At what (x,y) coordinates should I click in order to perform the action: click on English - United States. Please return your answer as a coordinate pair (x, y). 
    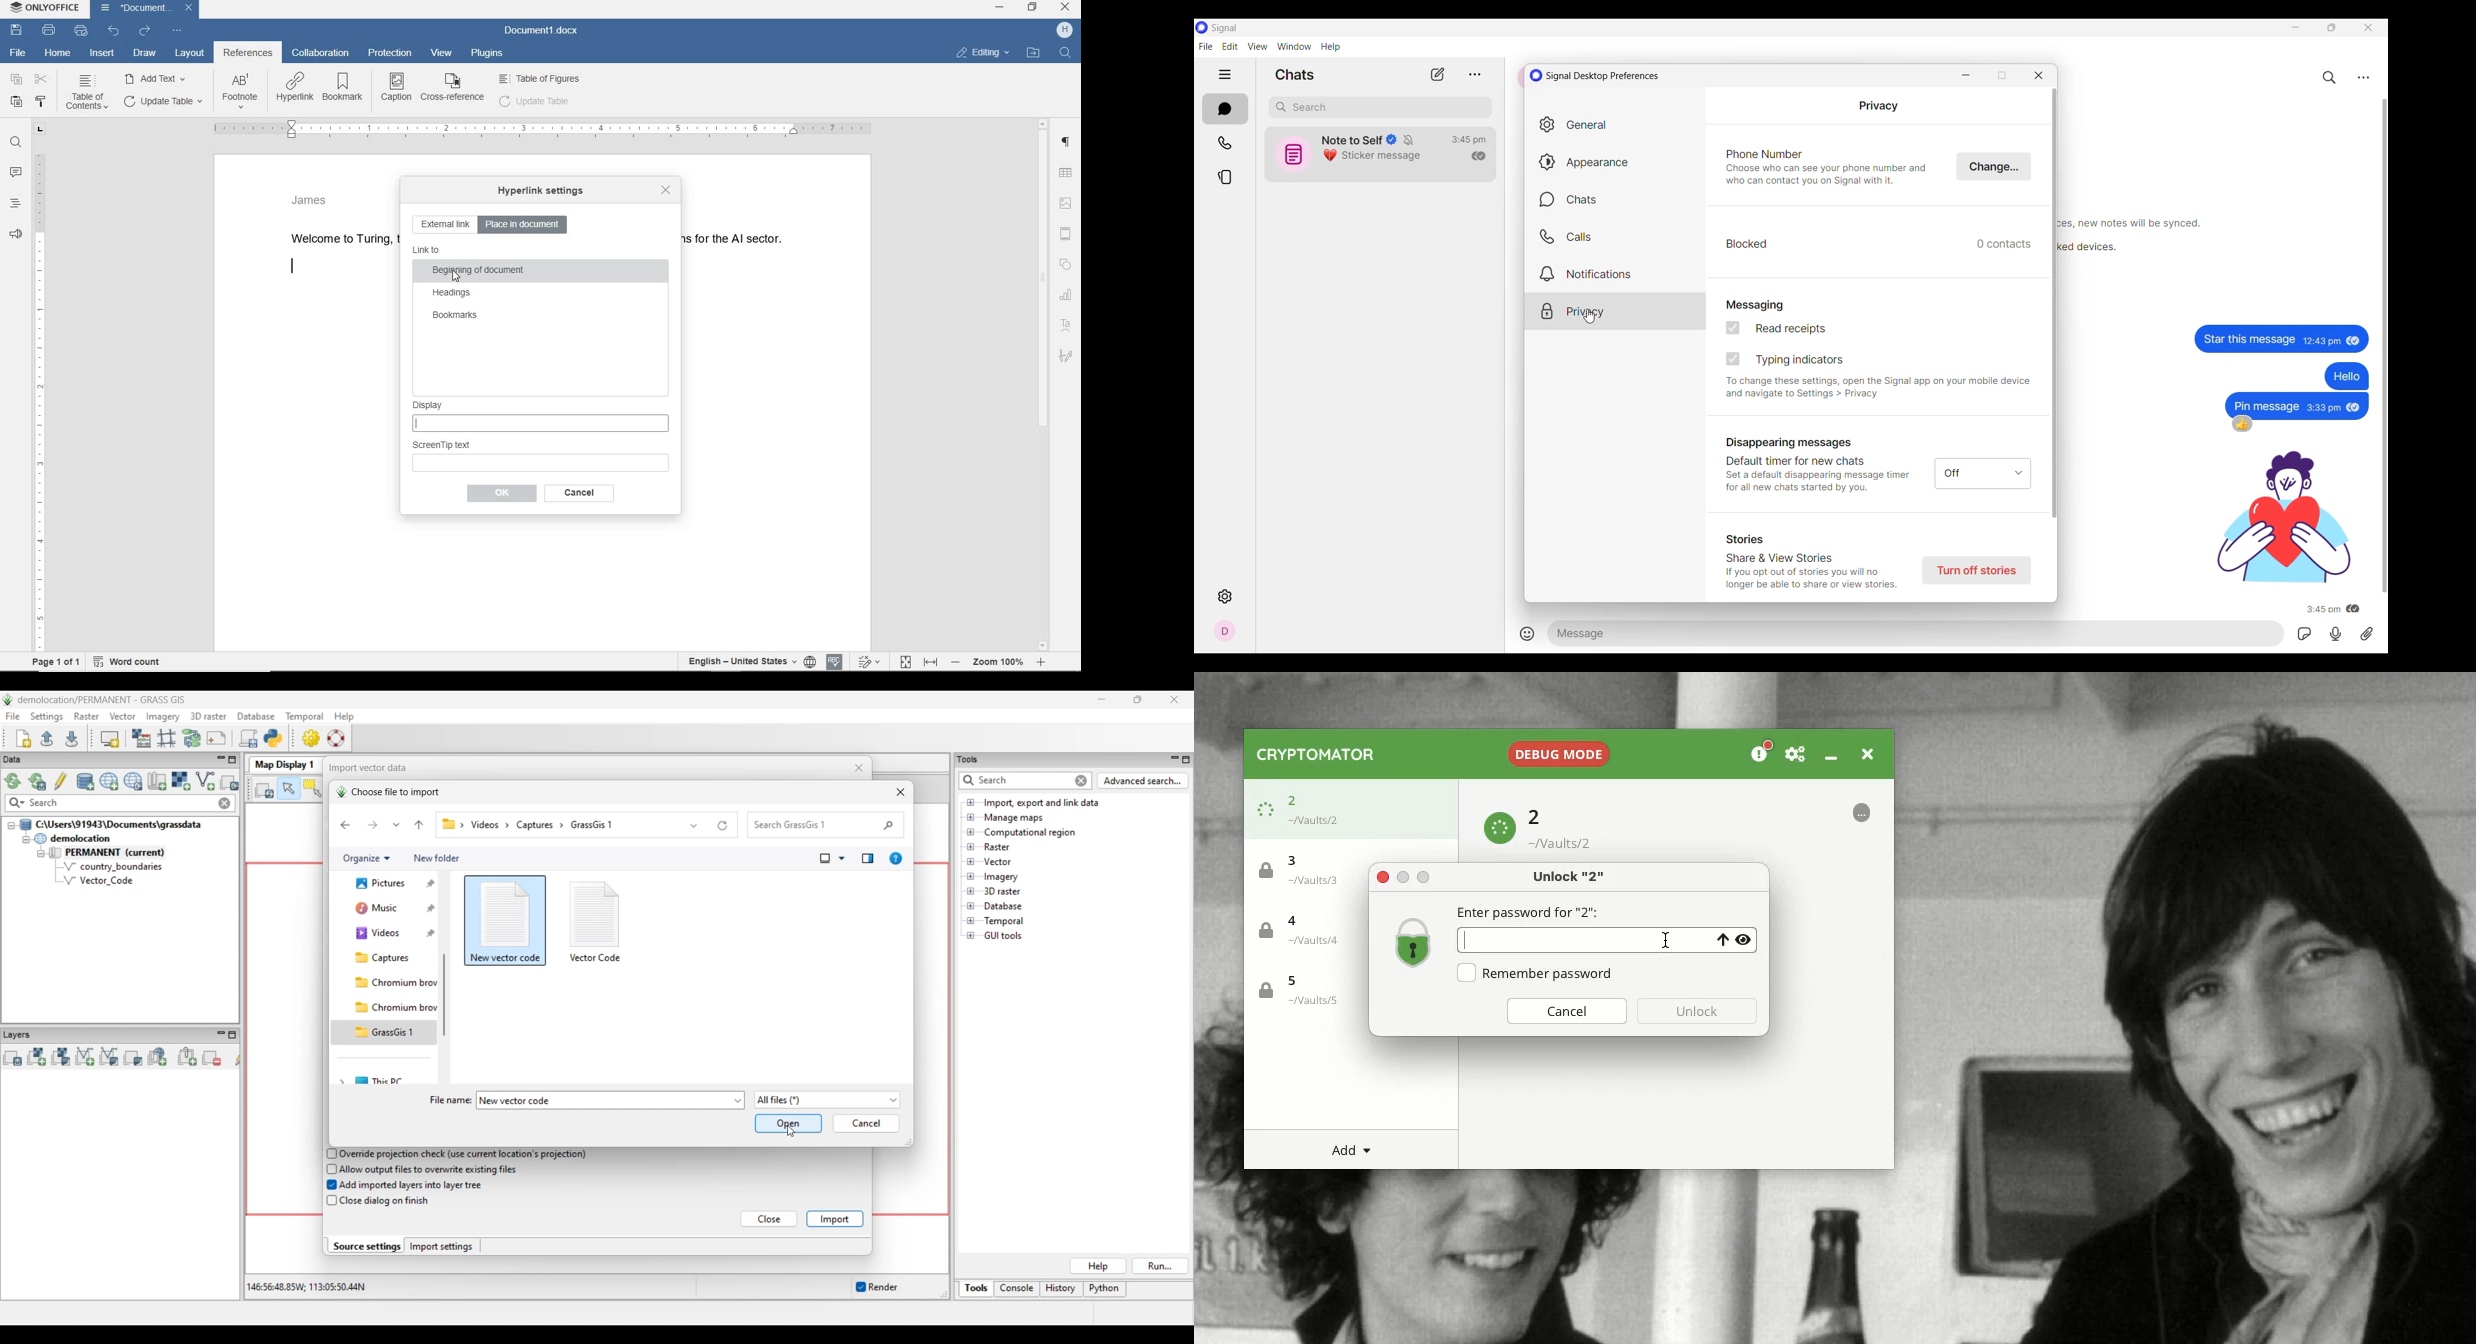
    Looking at the image, I should click on (734, 662).